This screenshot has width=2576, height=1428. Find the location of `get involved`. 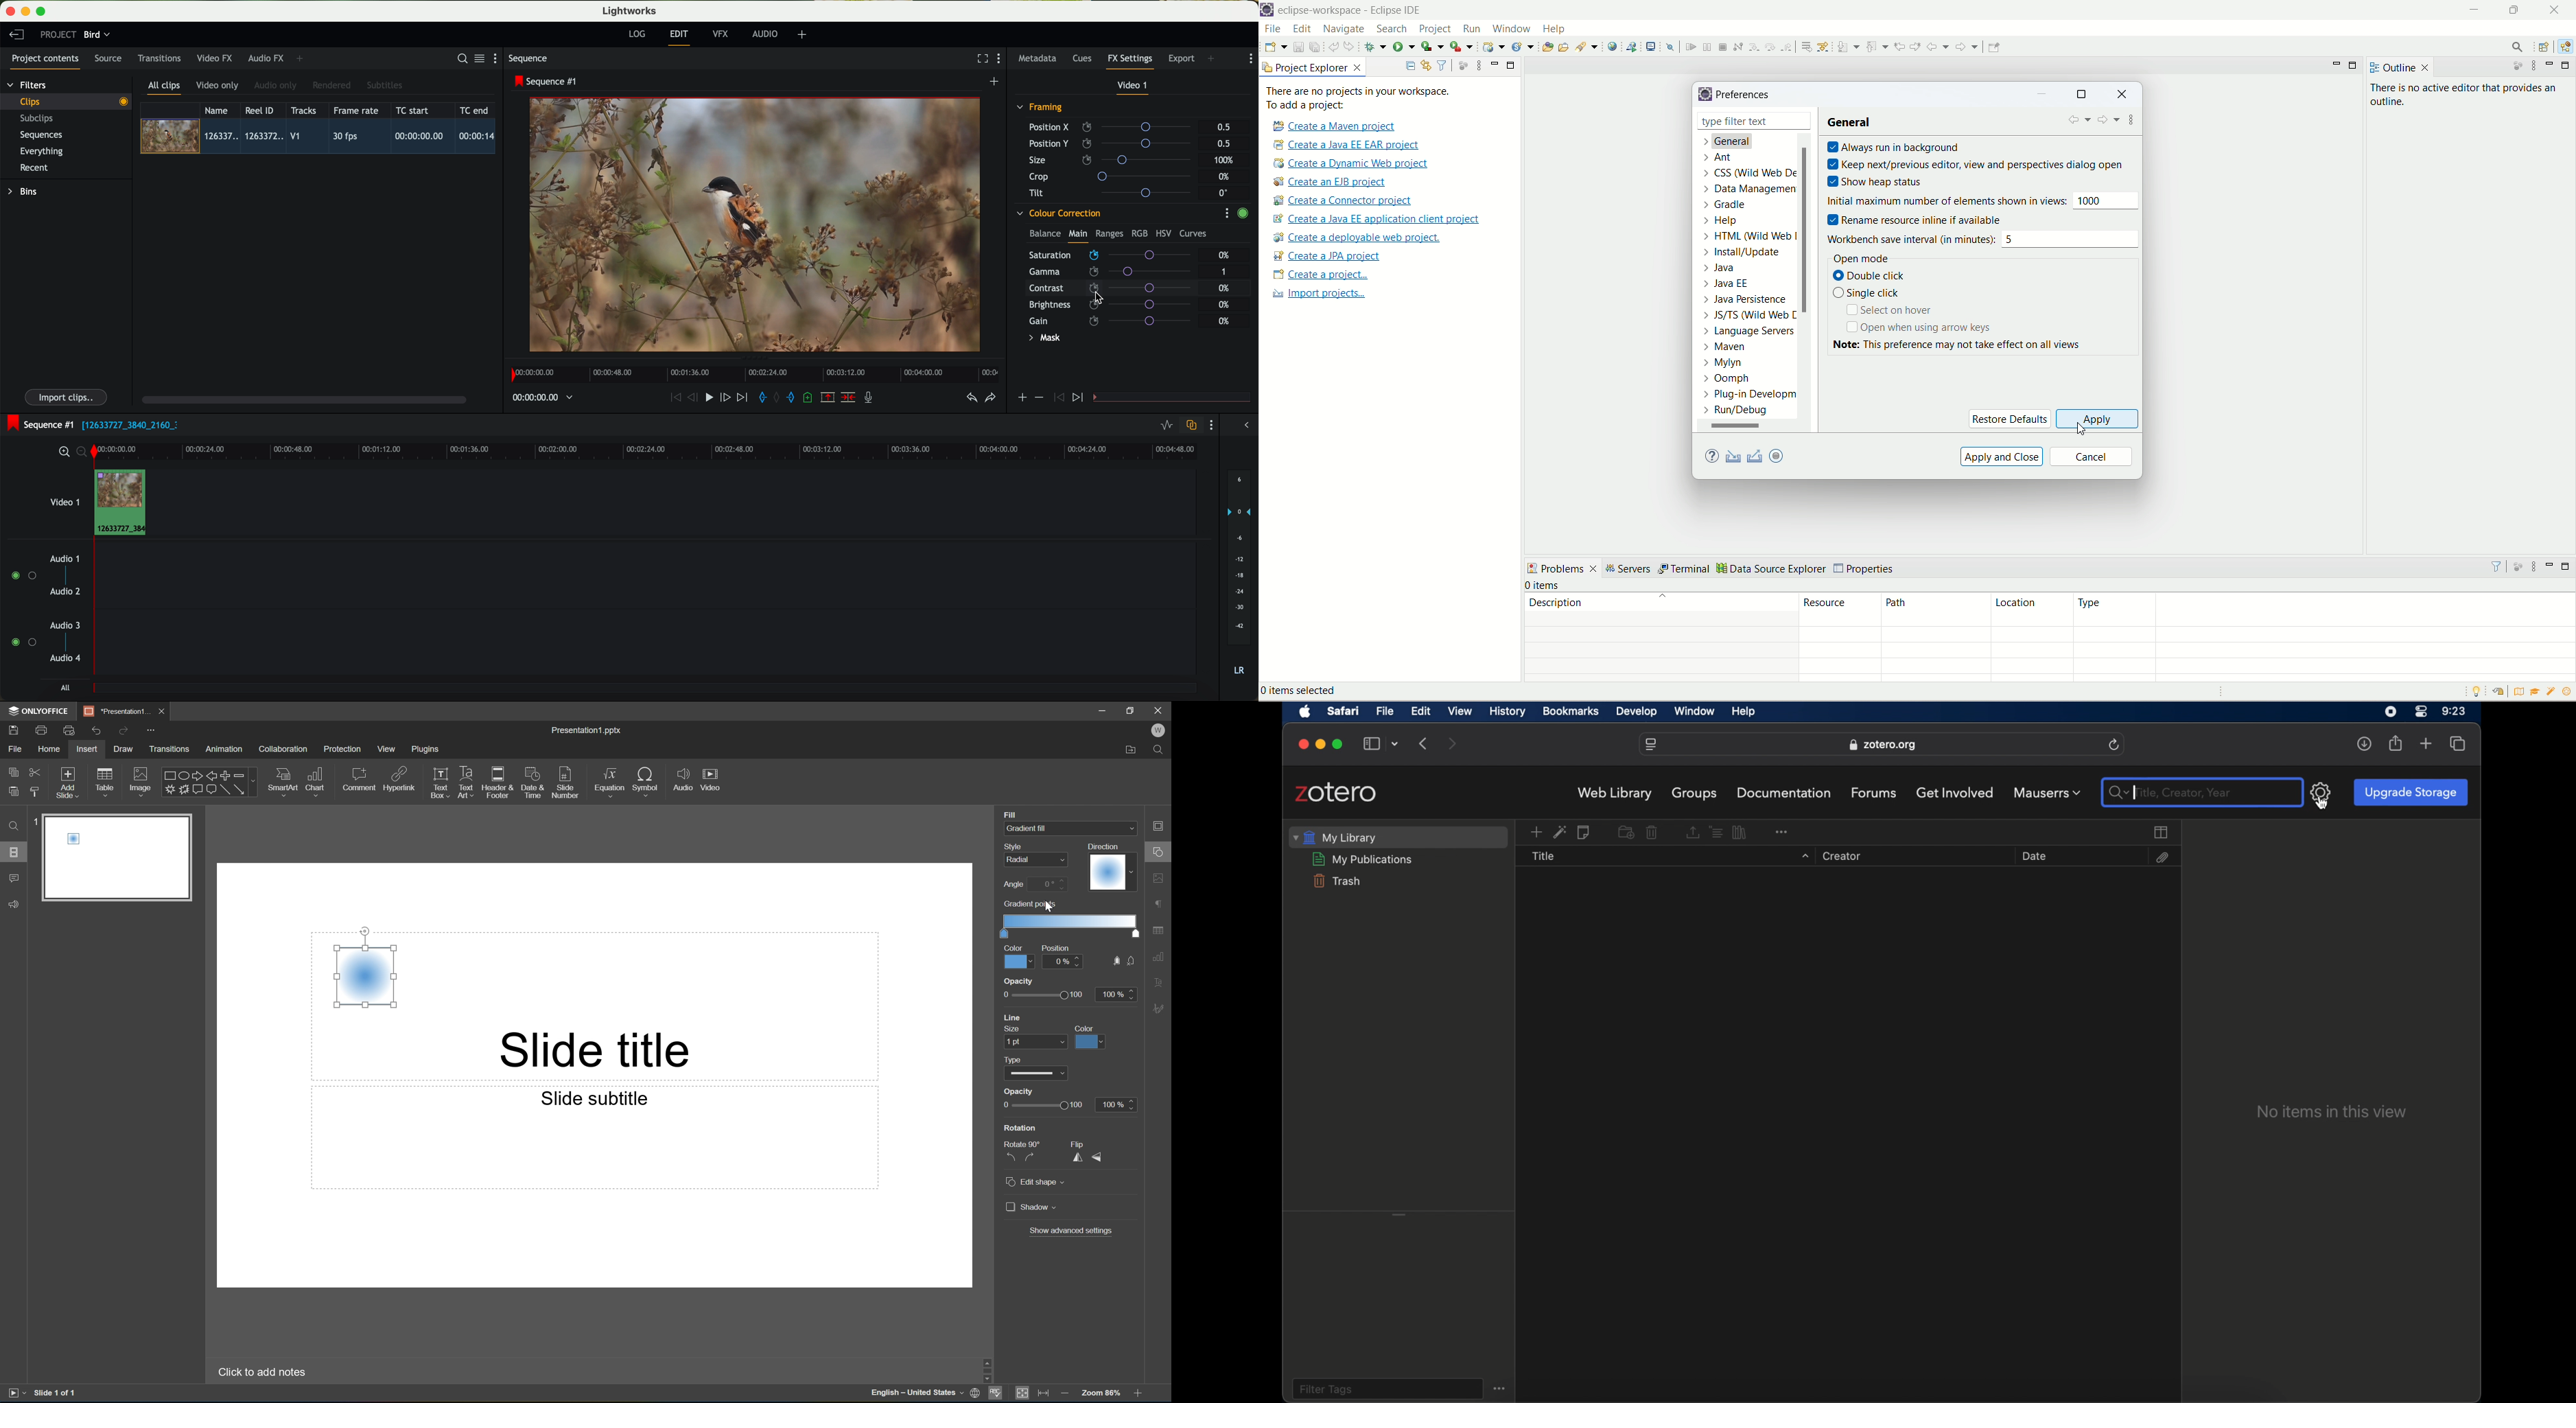

get involved is located at coordinates (1955, 792).